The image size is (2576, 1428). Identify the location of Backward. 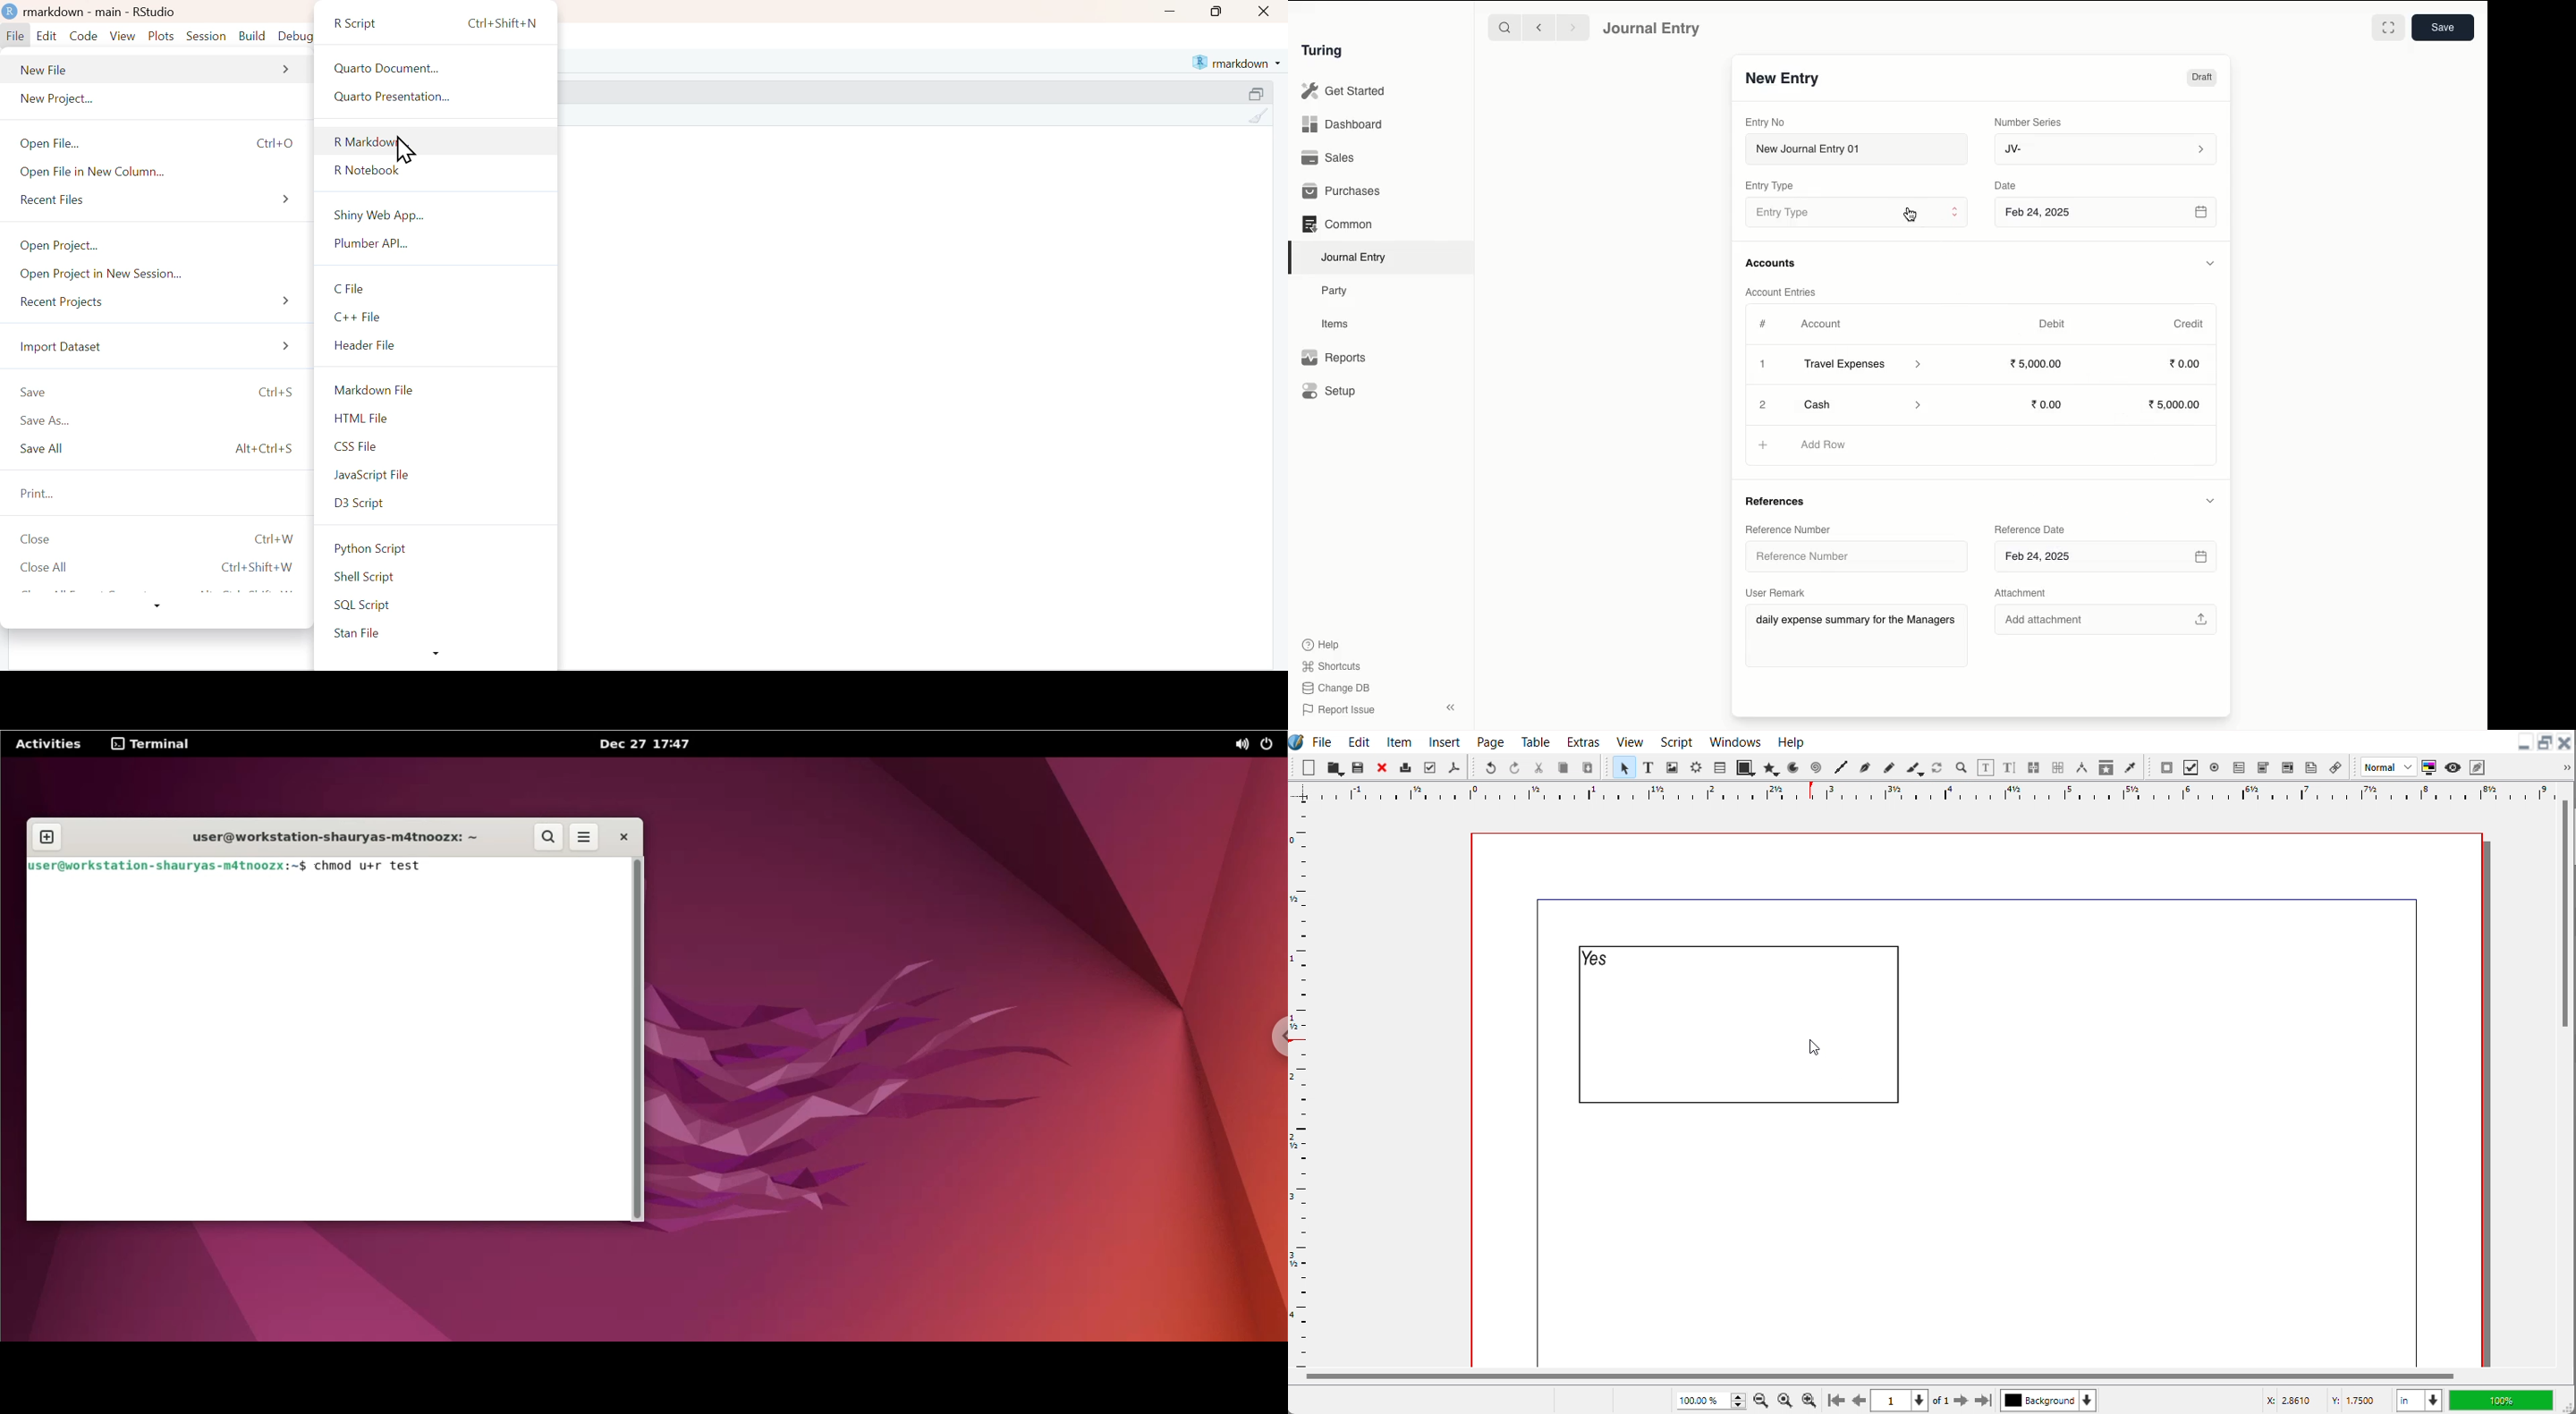
(1539, 27).